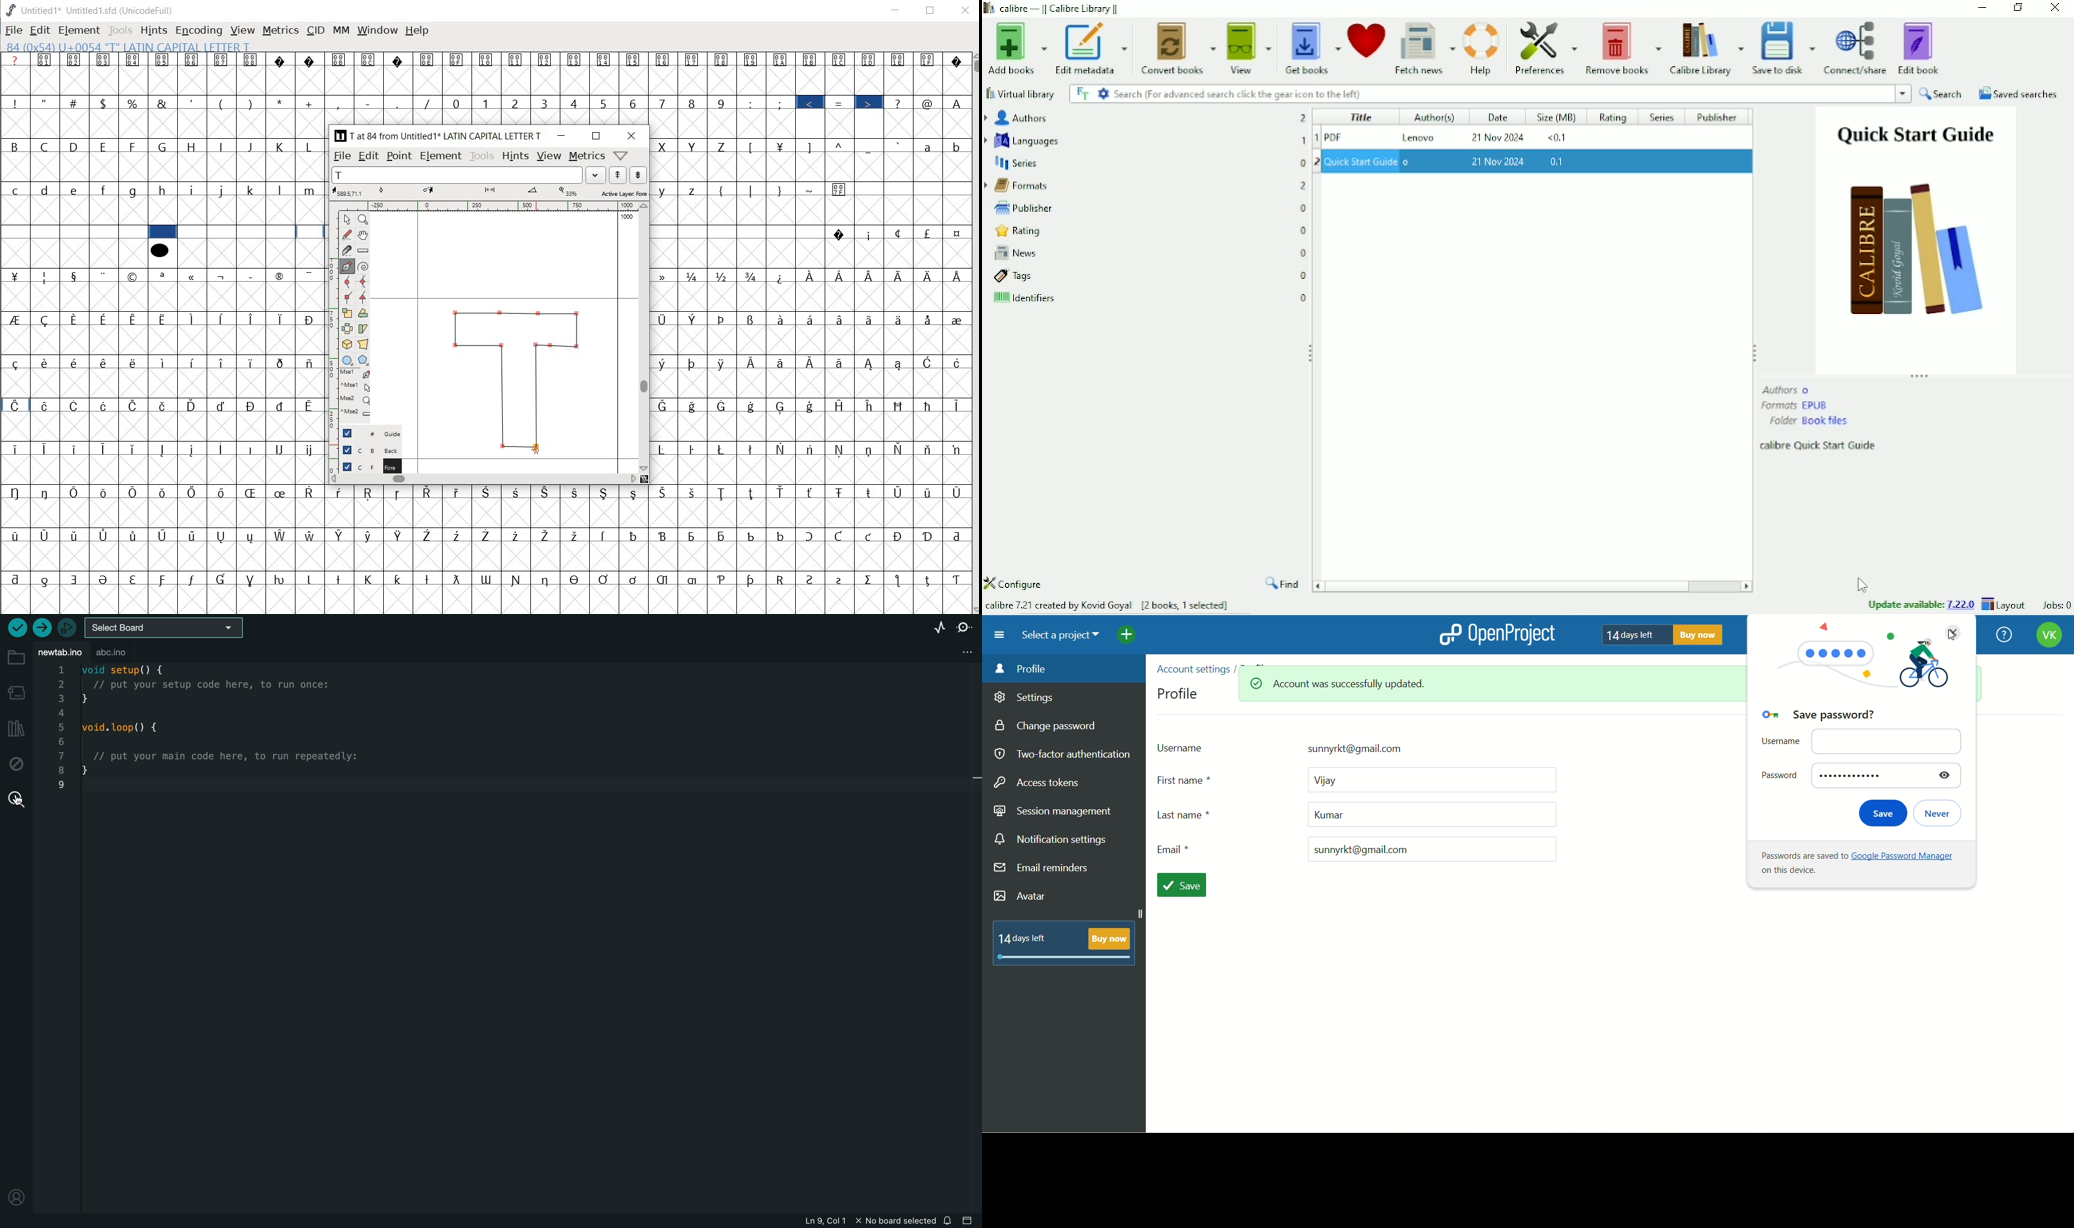  What do you see at coordinates (955, 404) in the screenshot?
I see `Symbol` at bounding box center [955, 404].